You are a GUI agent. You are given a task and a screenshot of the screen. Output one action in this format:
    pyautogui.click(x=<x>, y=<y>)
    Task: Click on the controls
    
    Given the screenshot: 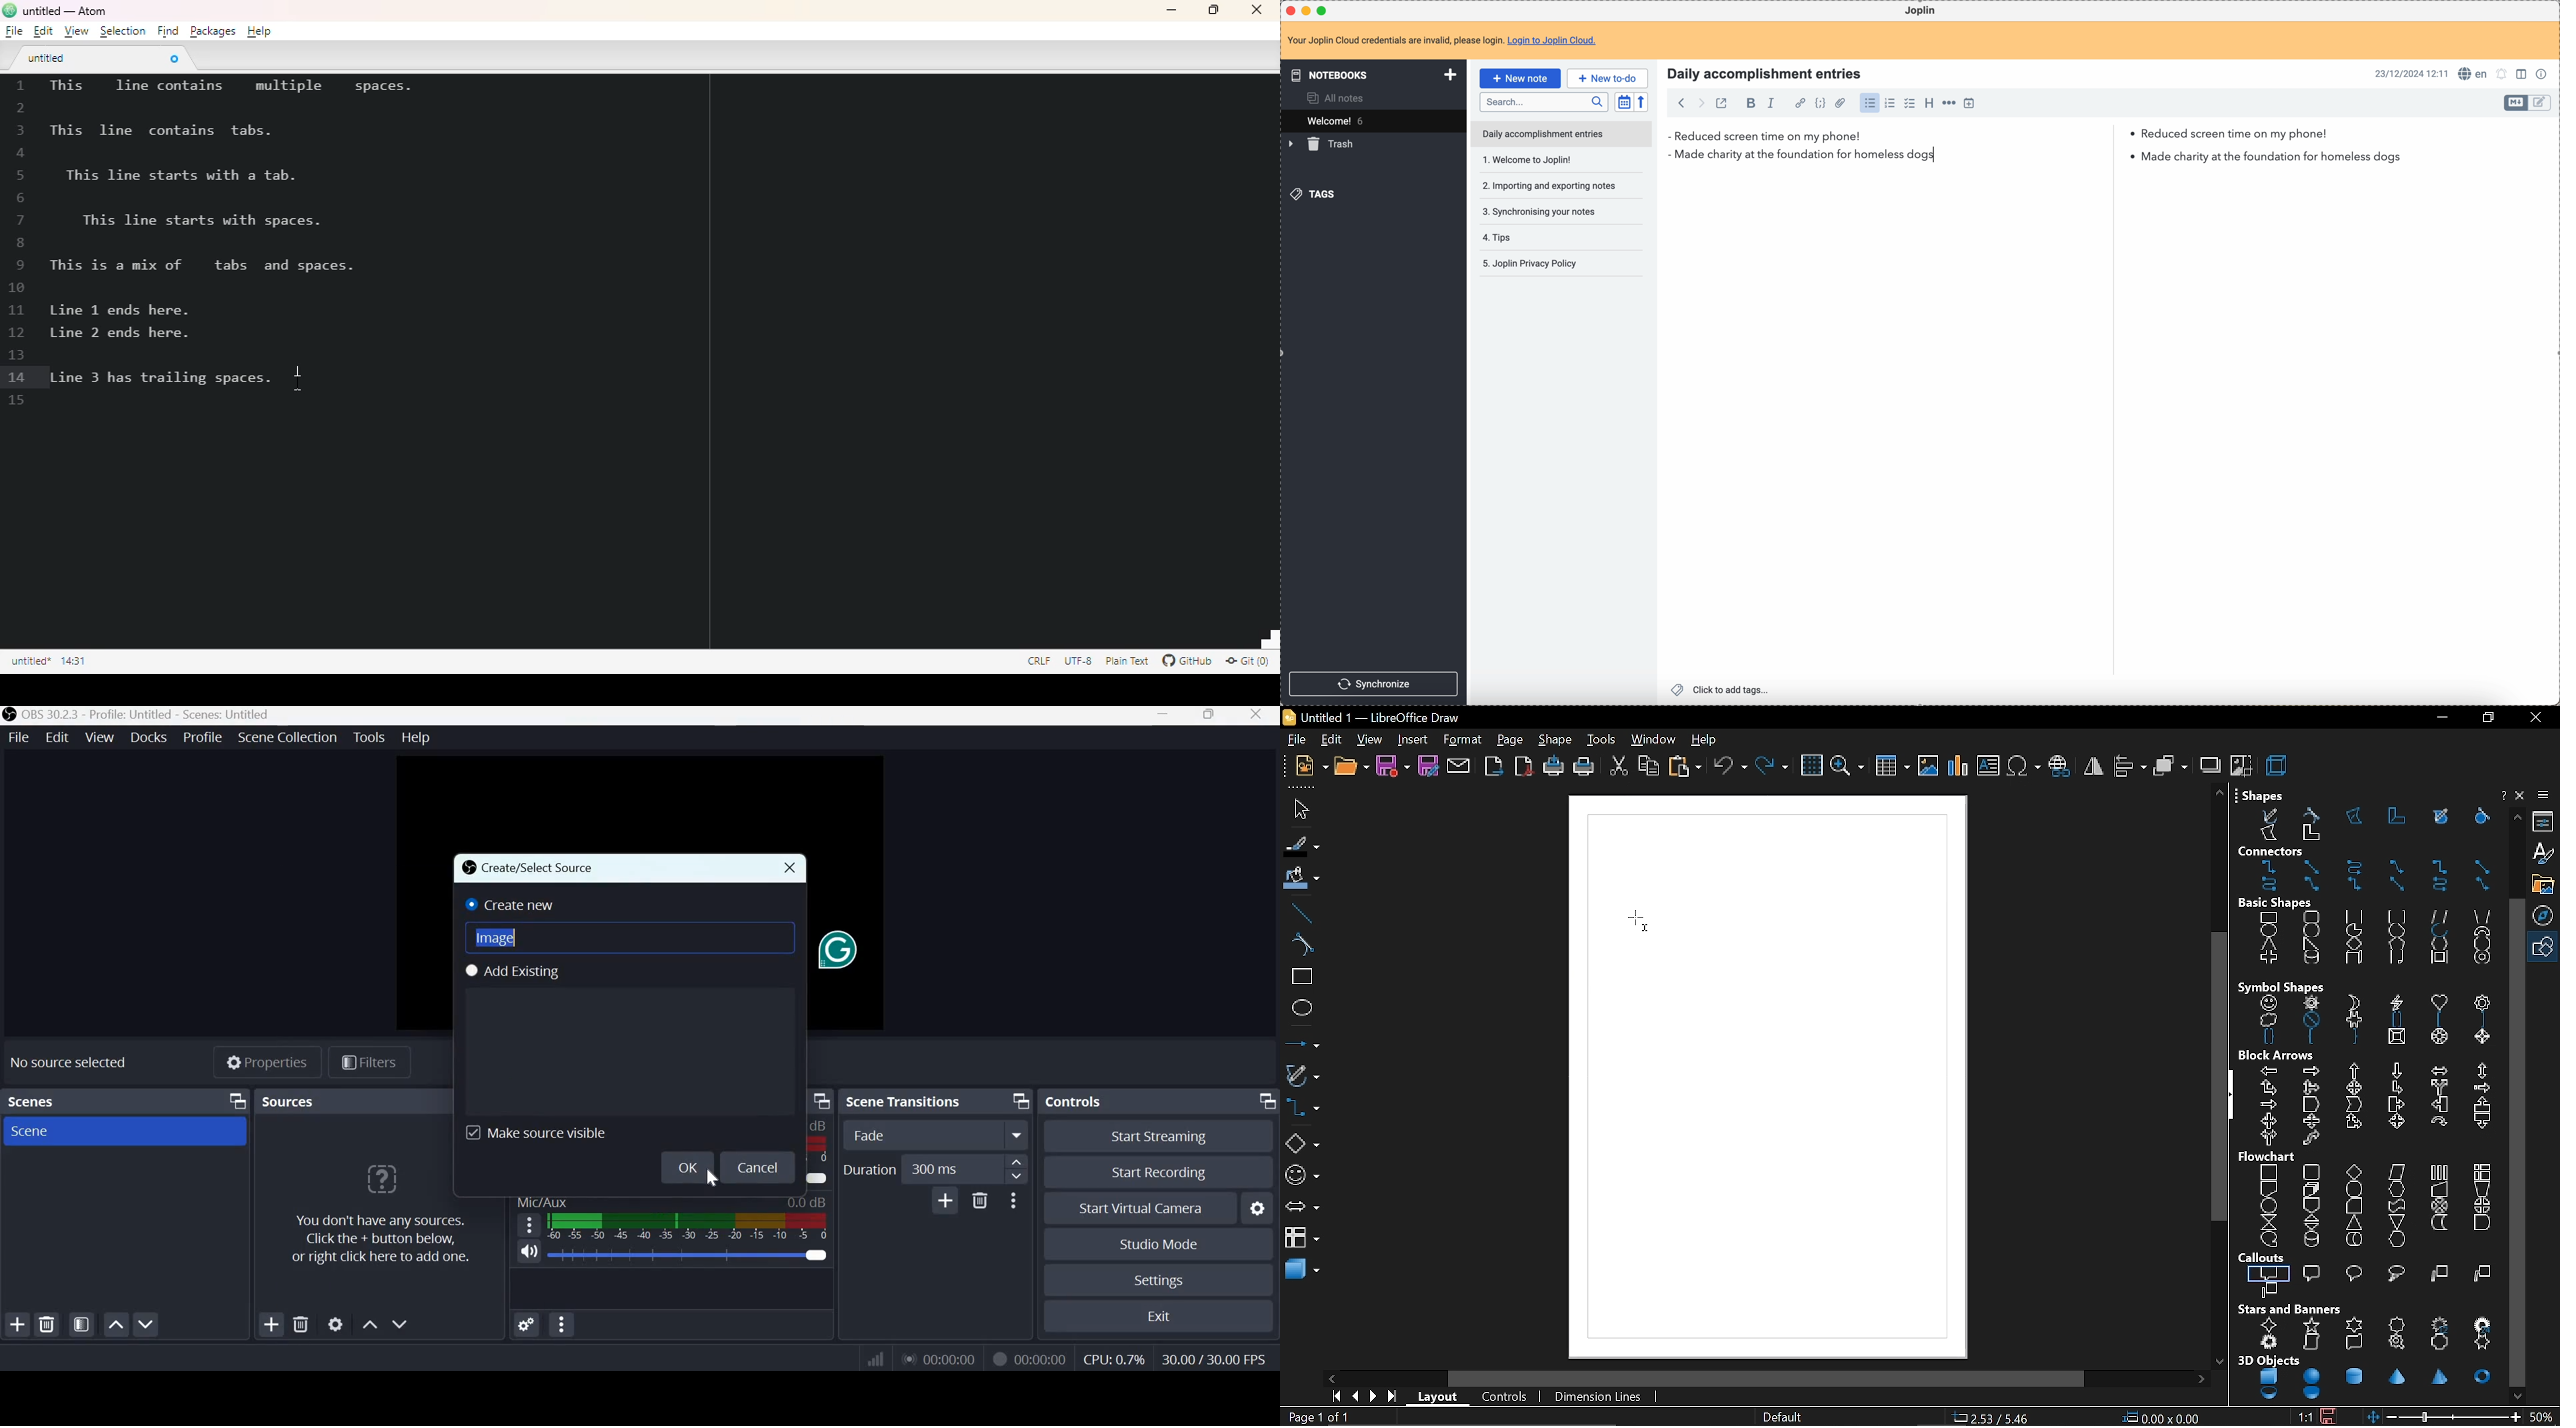 What is the action you would take?
    pyautogui.click(x=1503, y=1398)
    